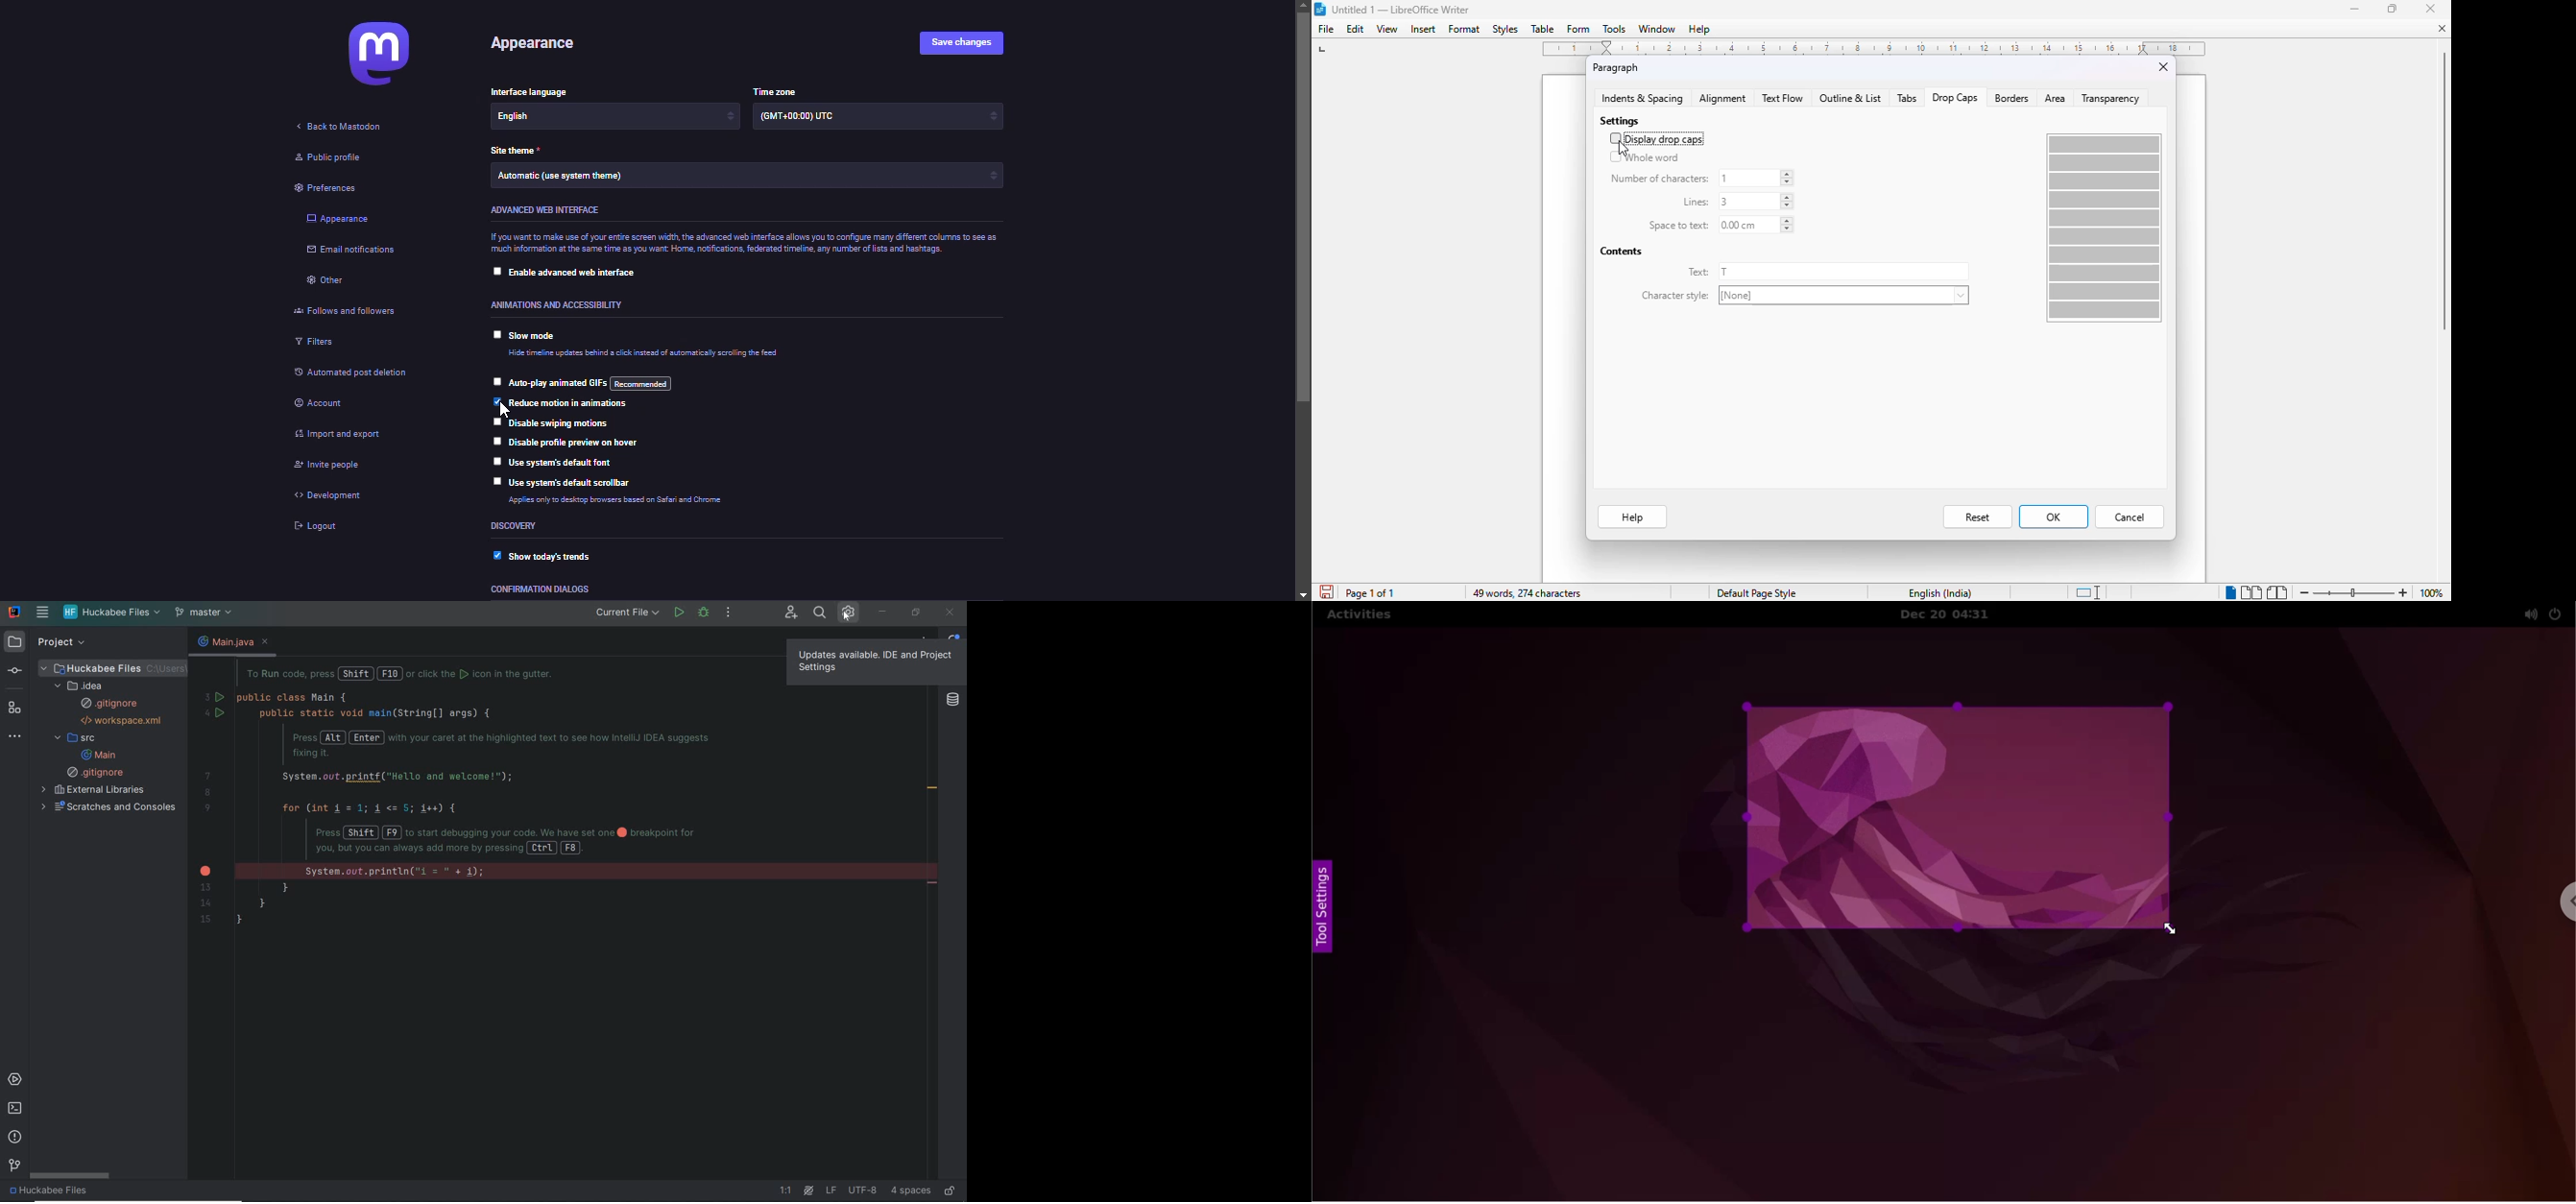  I want to click on text flow, so click(1783, 98).